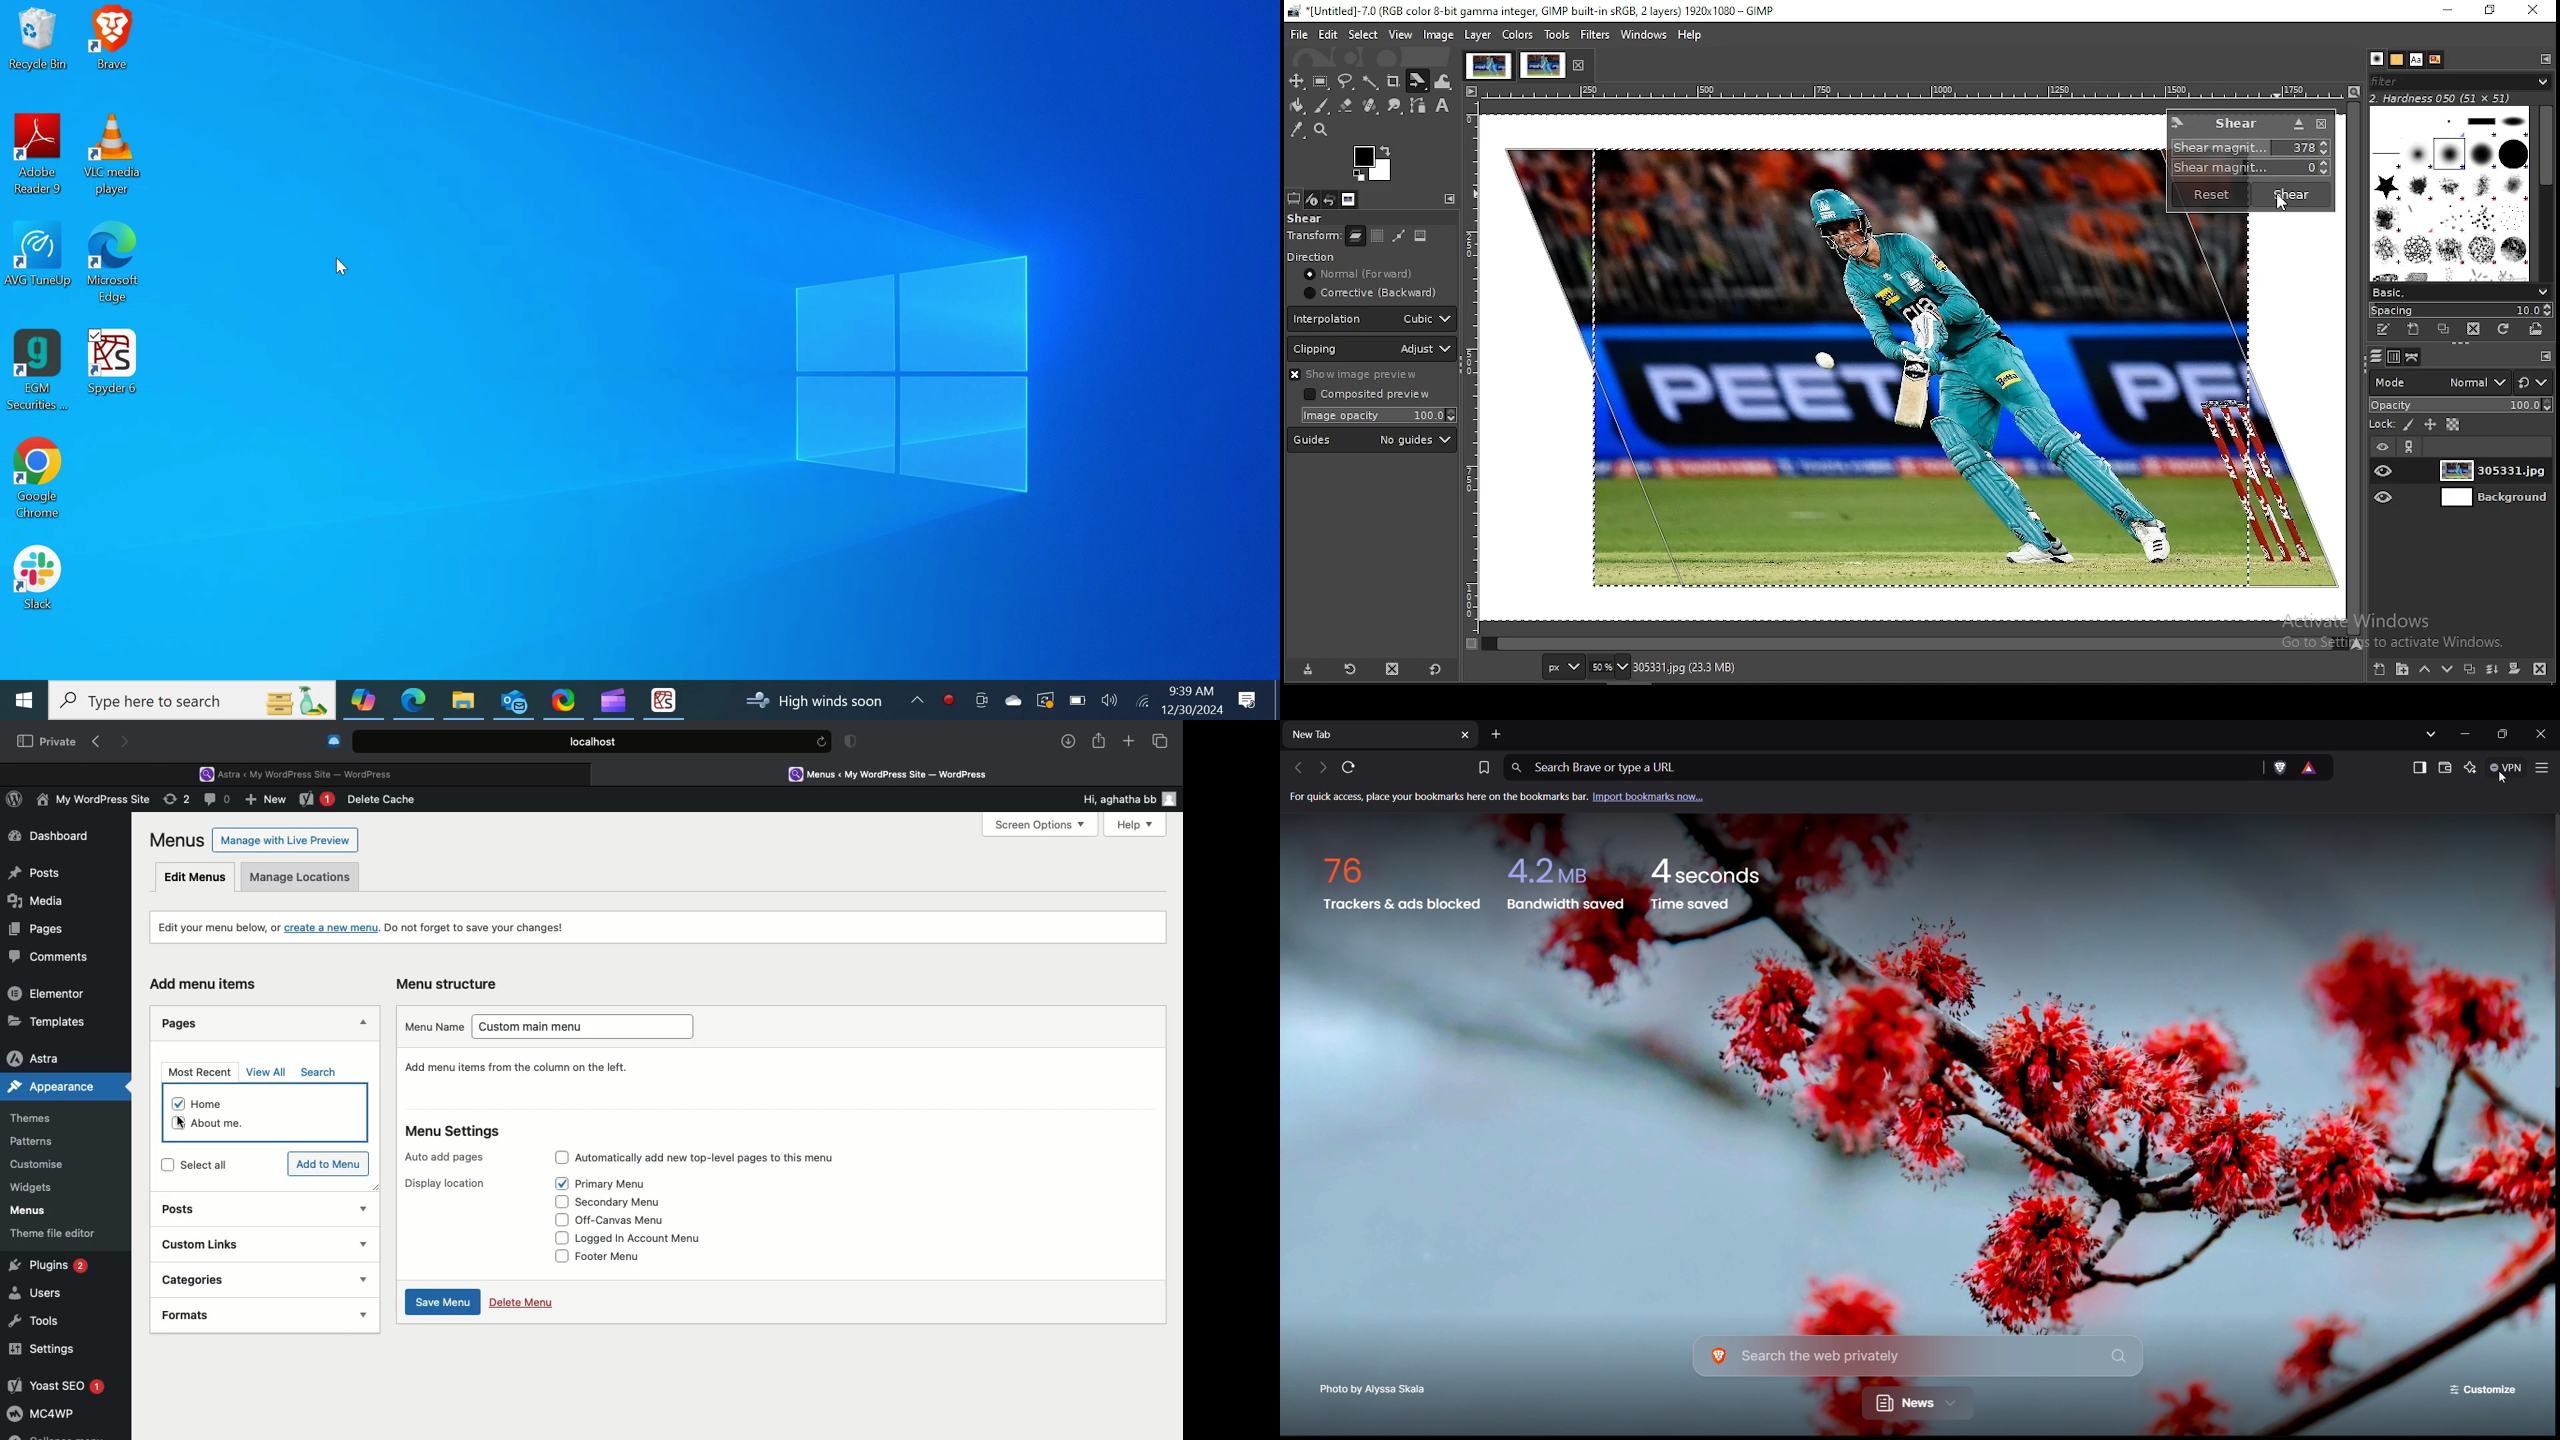 Image resolution: width=2576 pixels, height=1456 pixels. Describe the element at coordinates (219, 1104) in the screenshot. I see `Home` at that location.